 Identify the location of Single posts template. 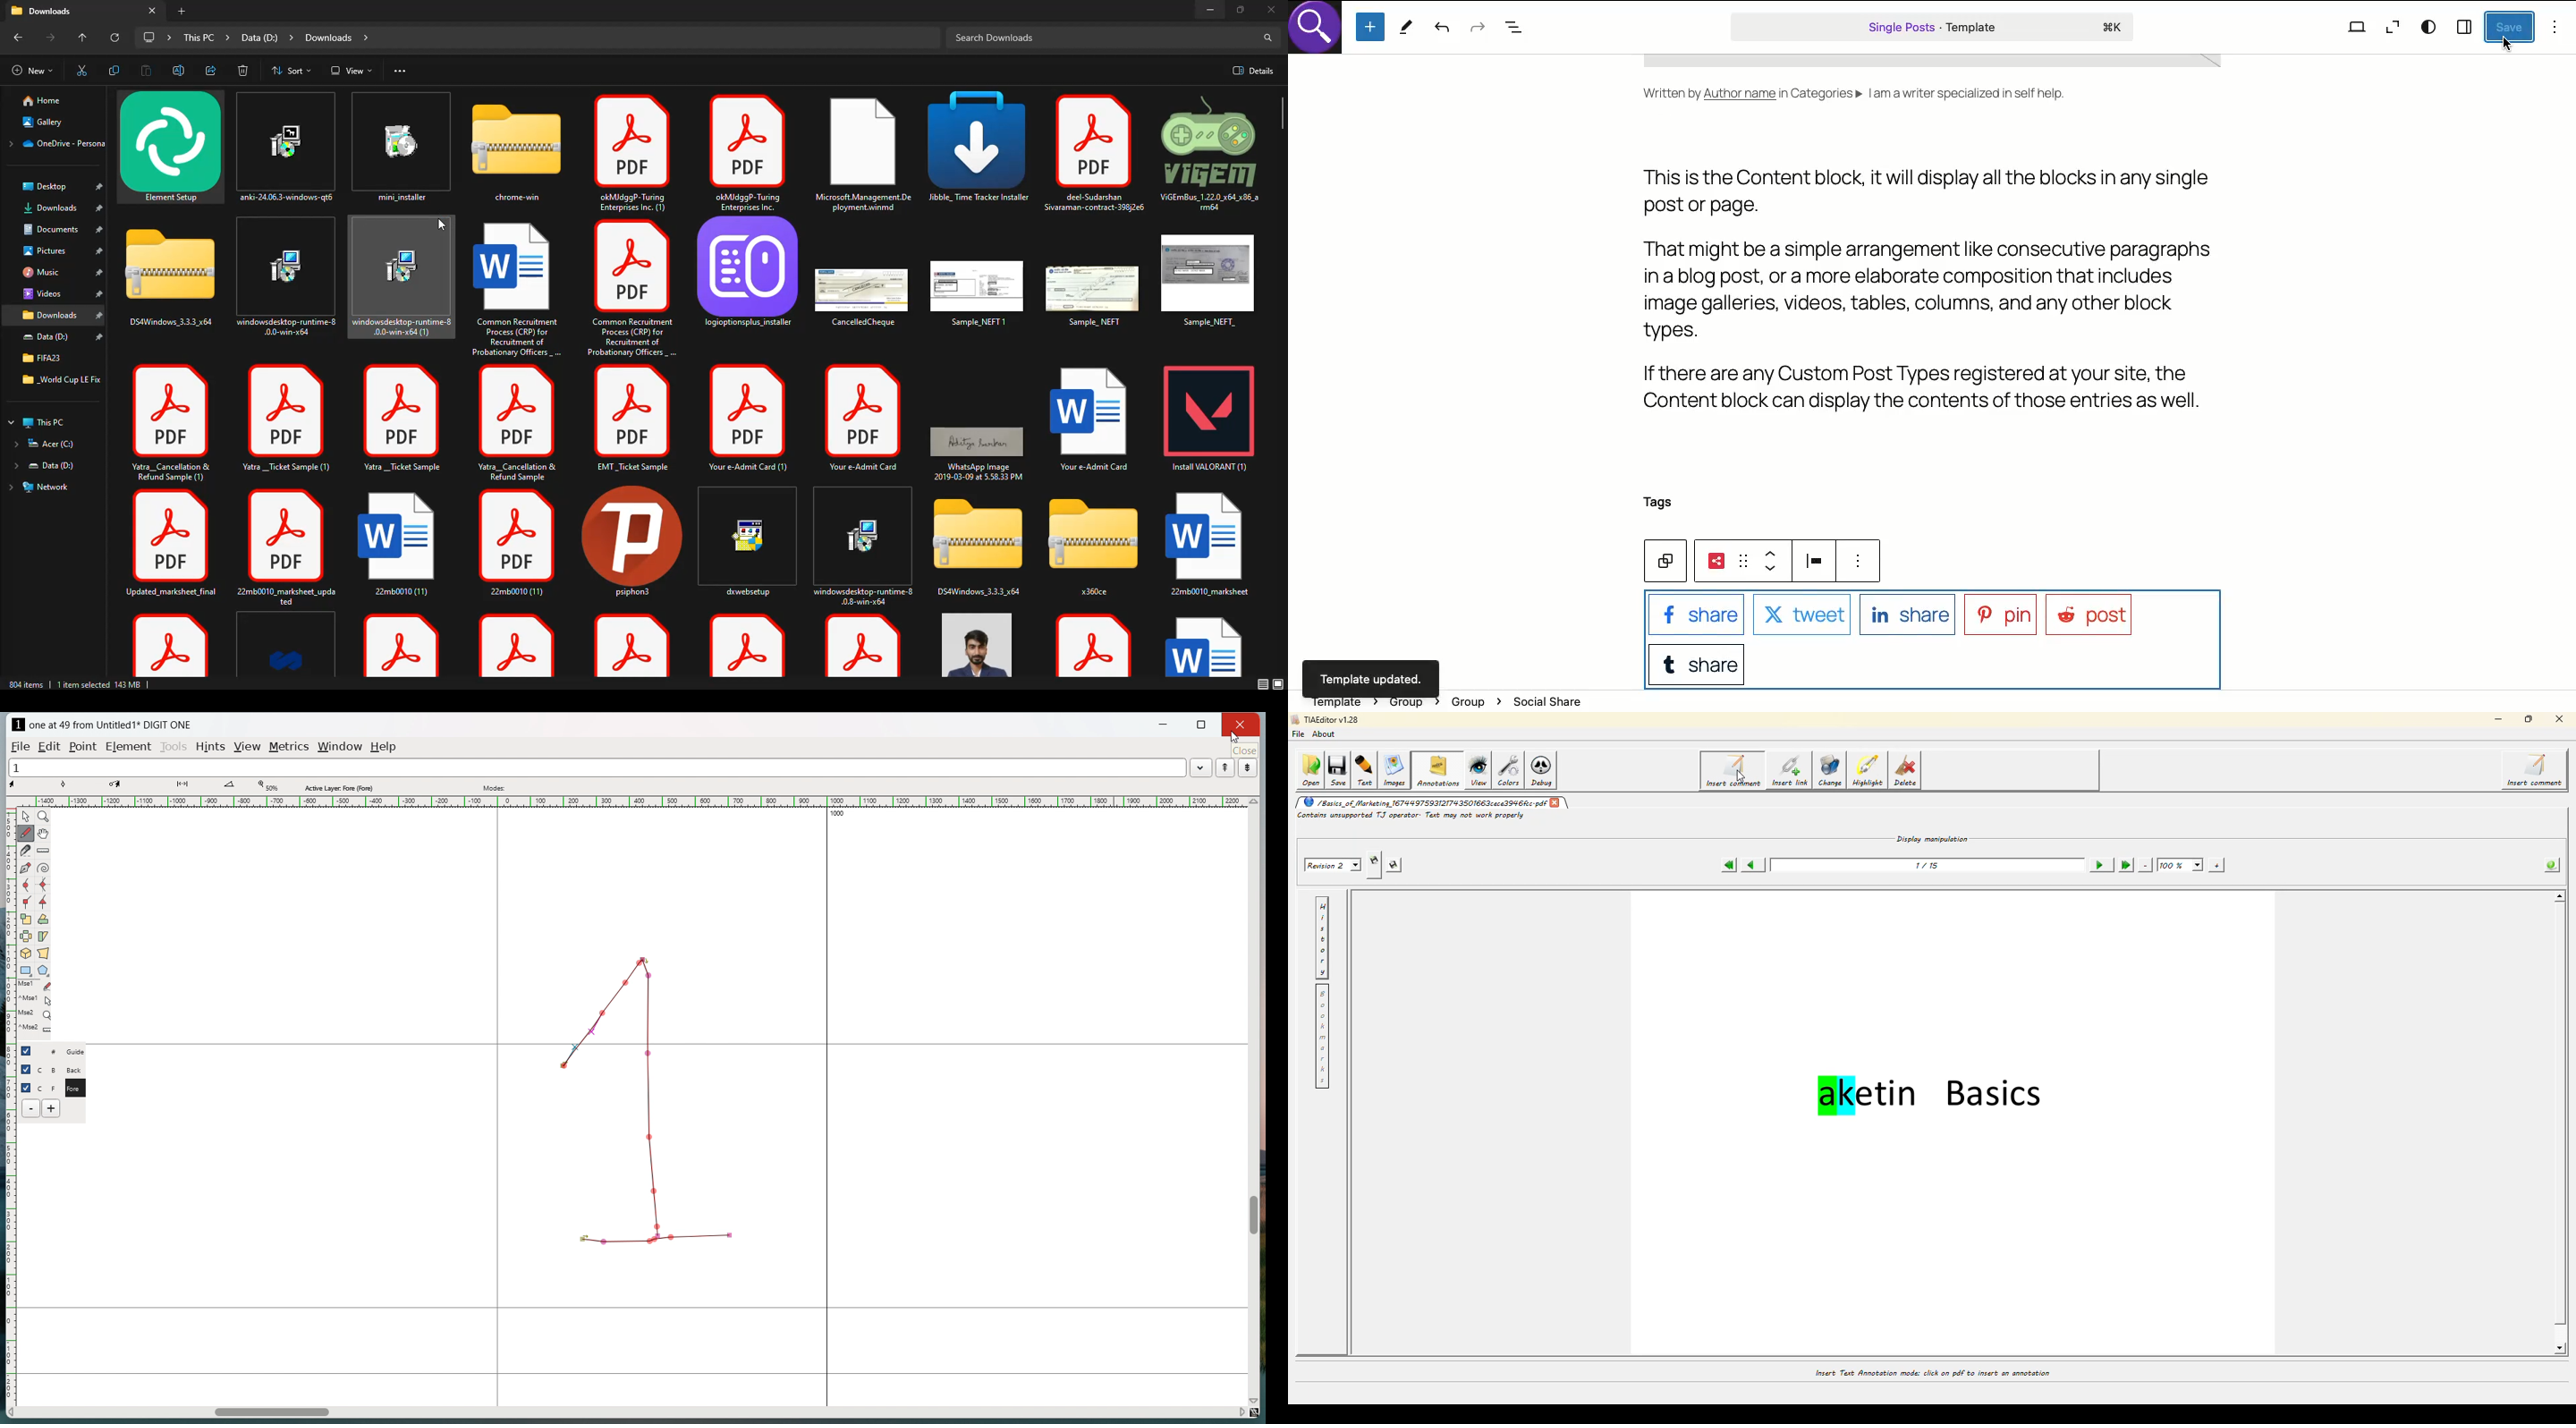
(1934, 27).